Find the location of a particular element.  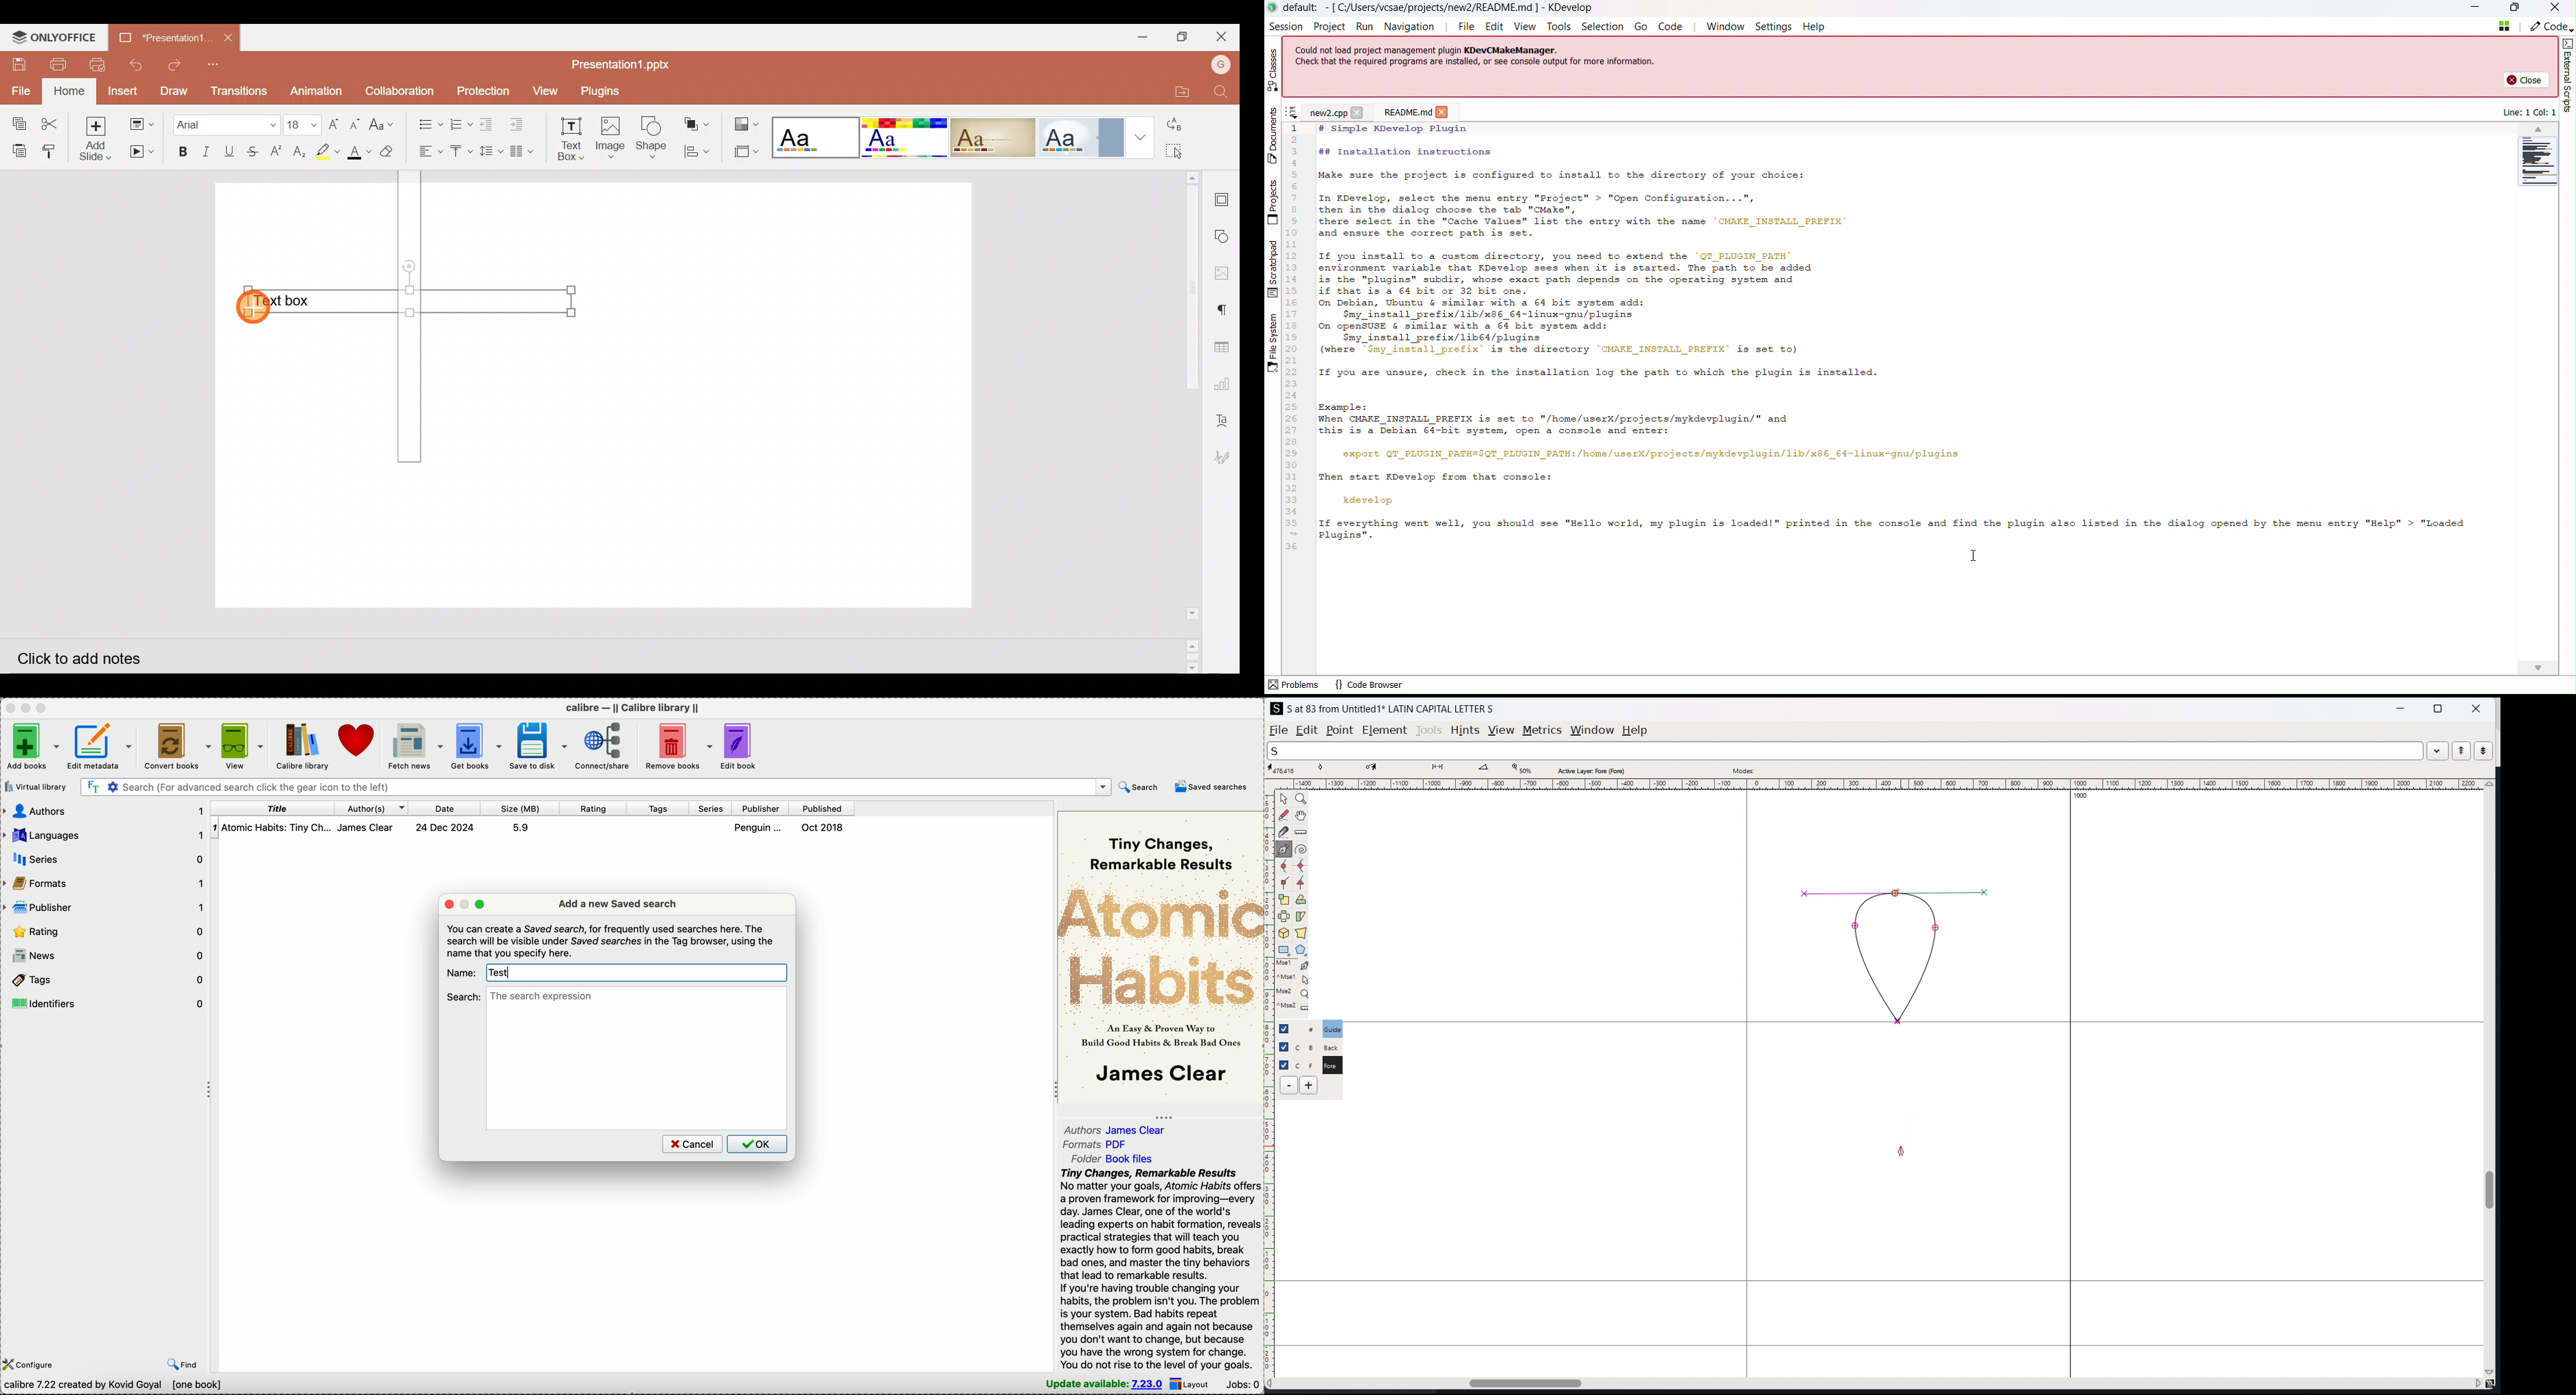

update available: 7.23.0 is located at coordinates (1100, 1384).